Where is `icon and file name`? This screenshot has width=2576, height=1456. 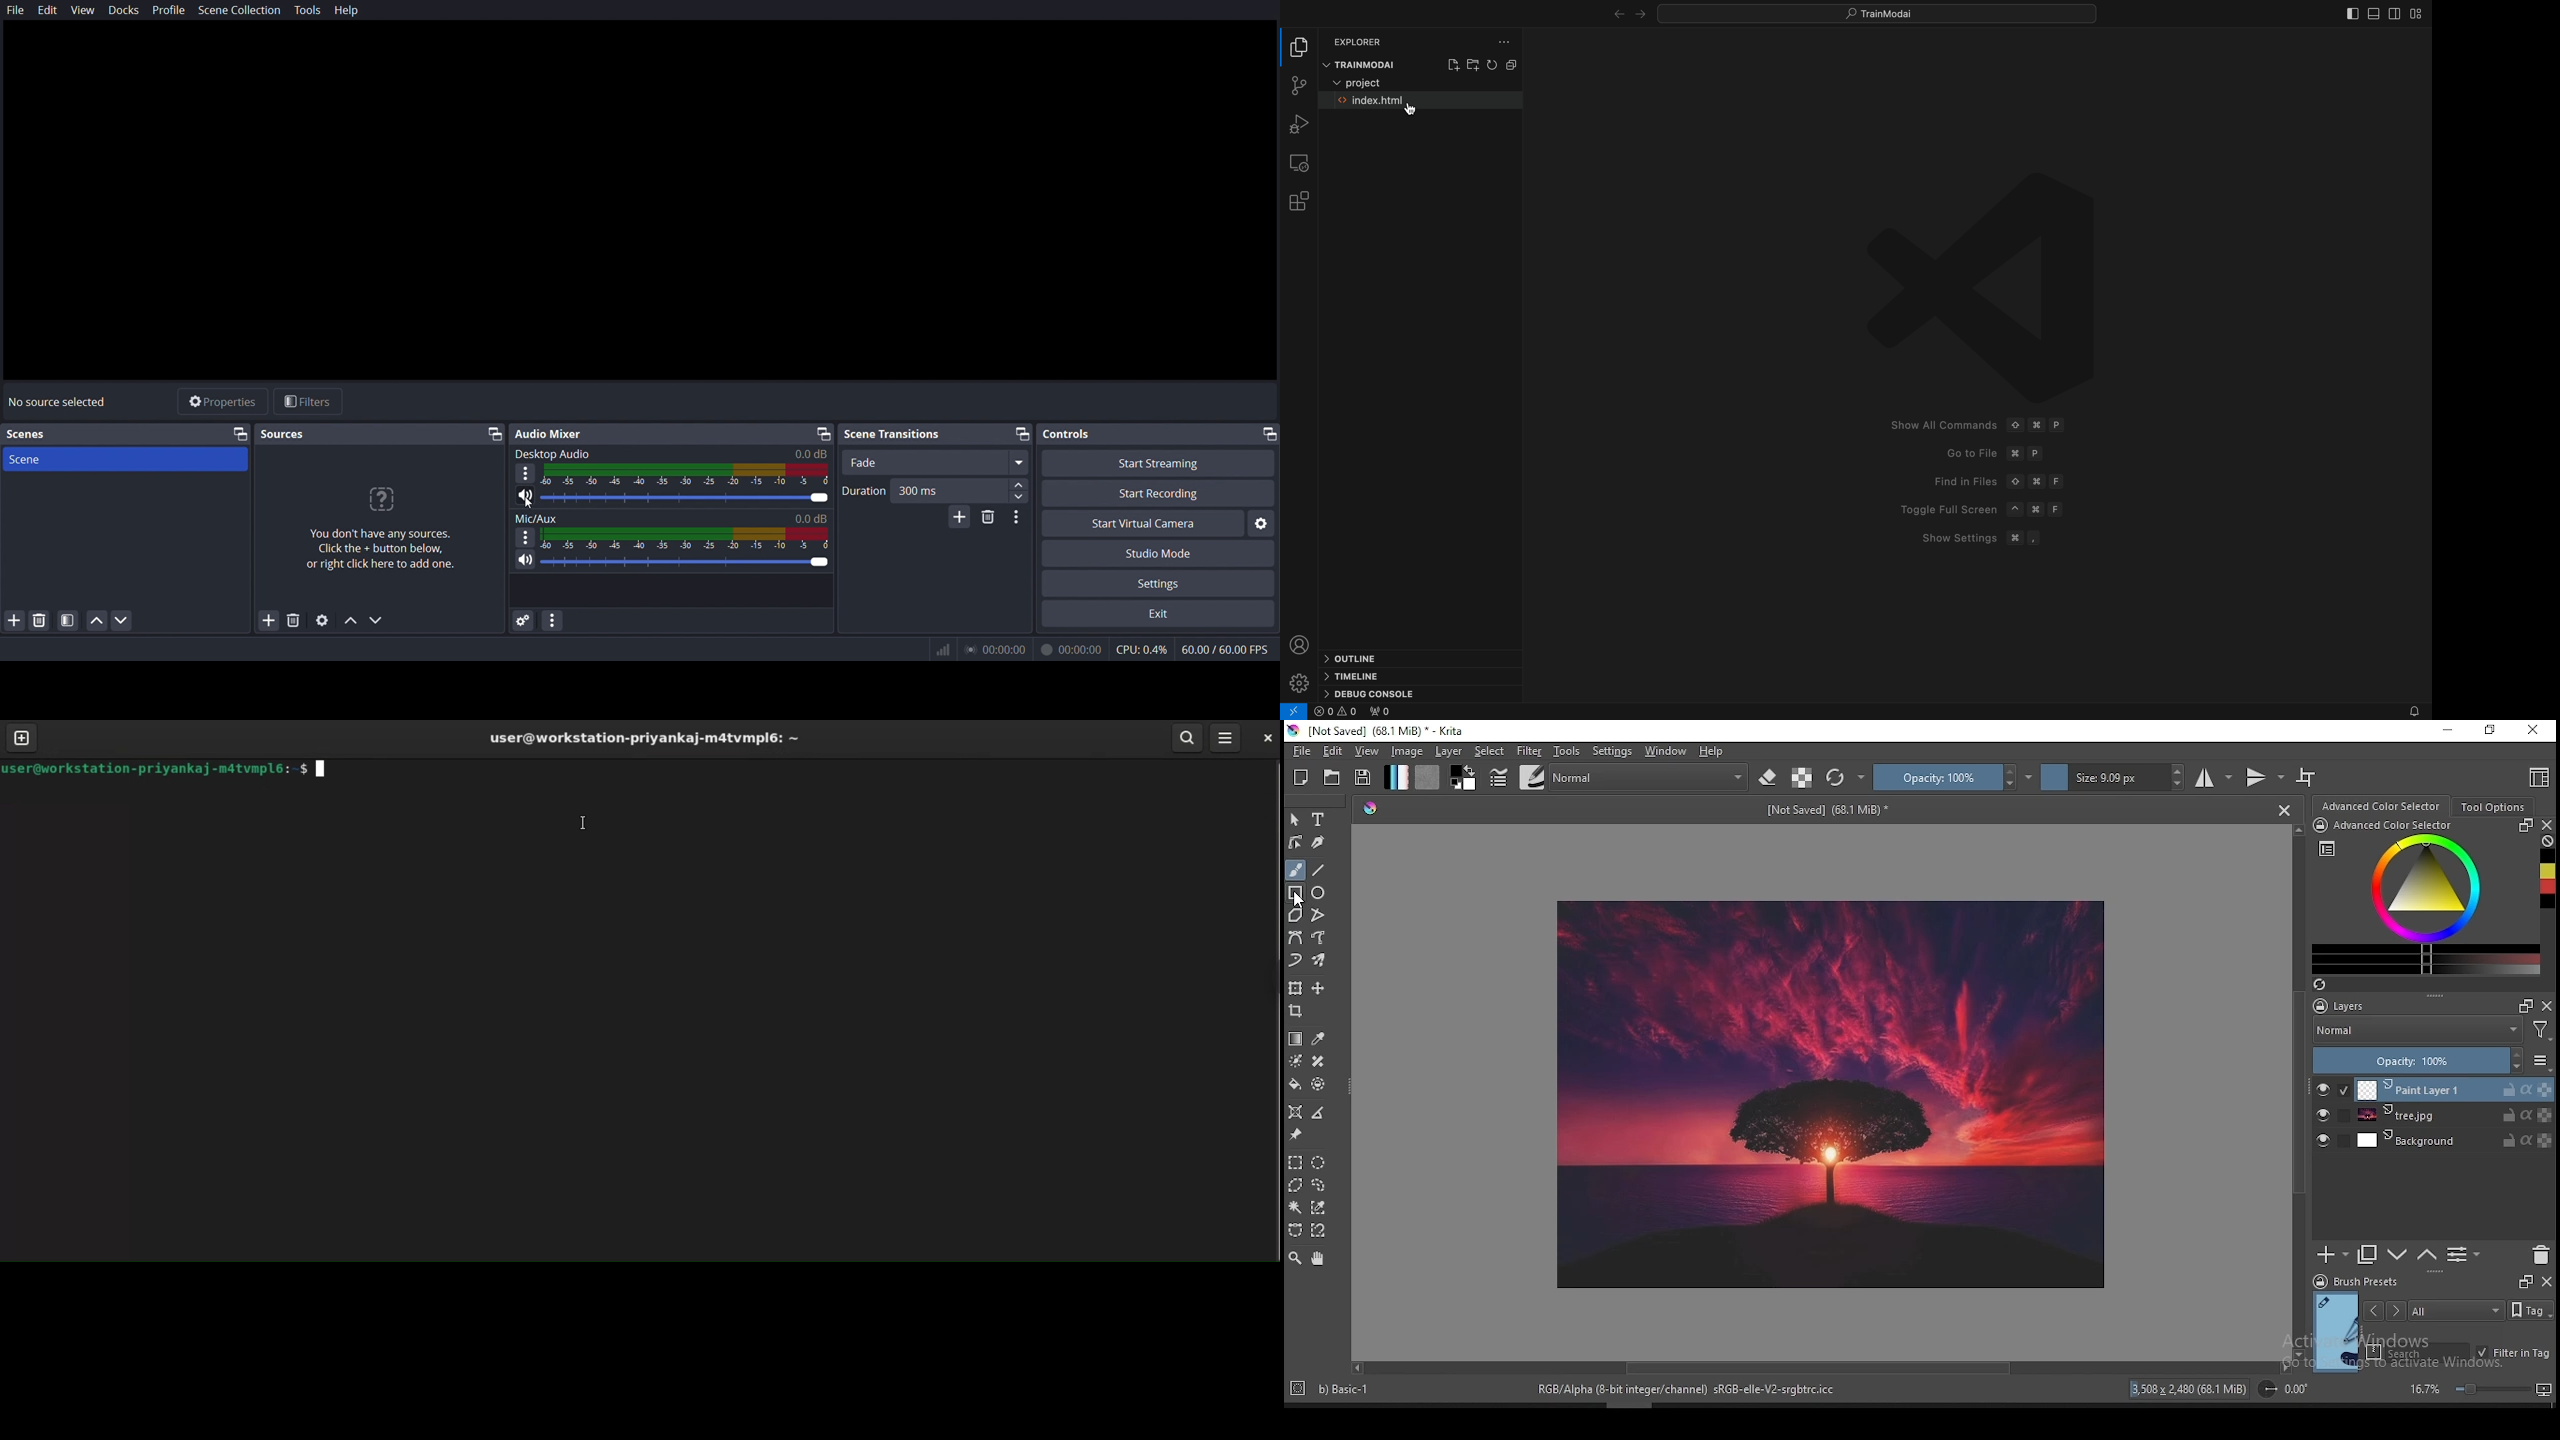
icon and file name is located at coordinates (1378, 731).